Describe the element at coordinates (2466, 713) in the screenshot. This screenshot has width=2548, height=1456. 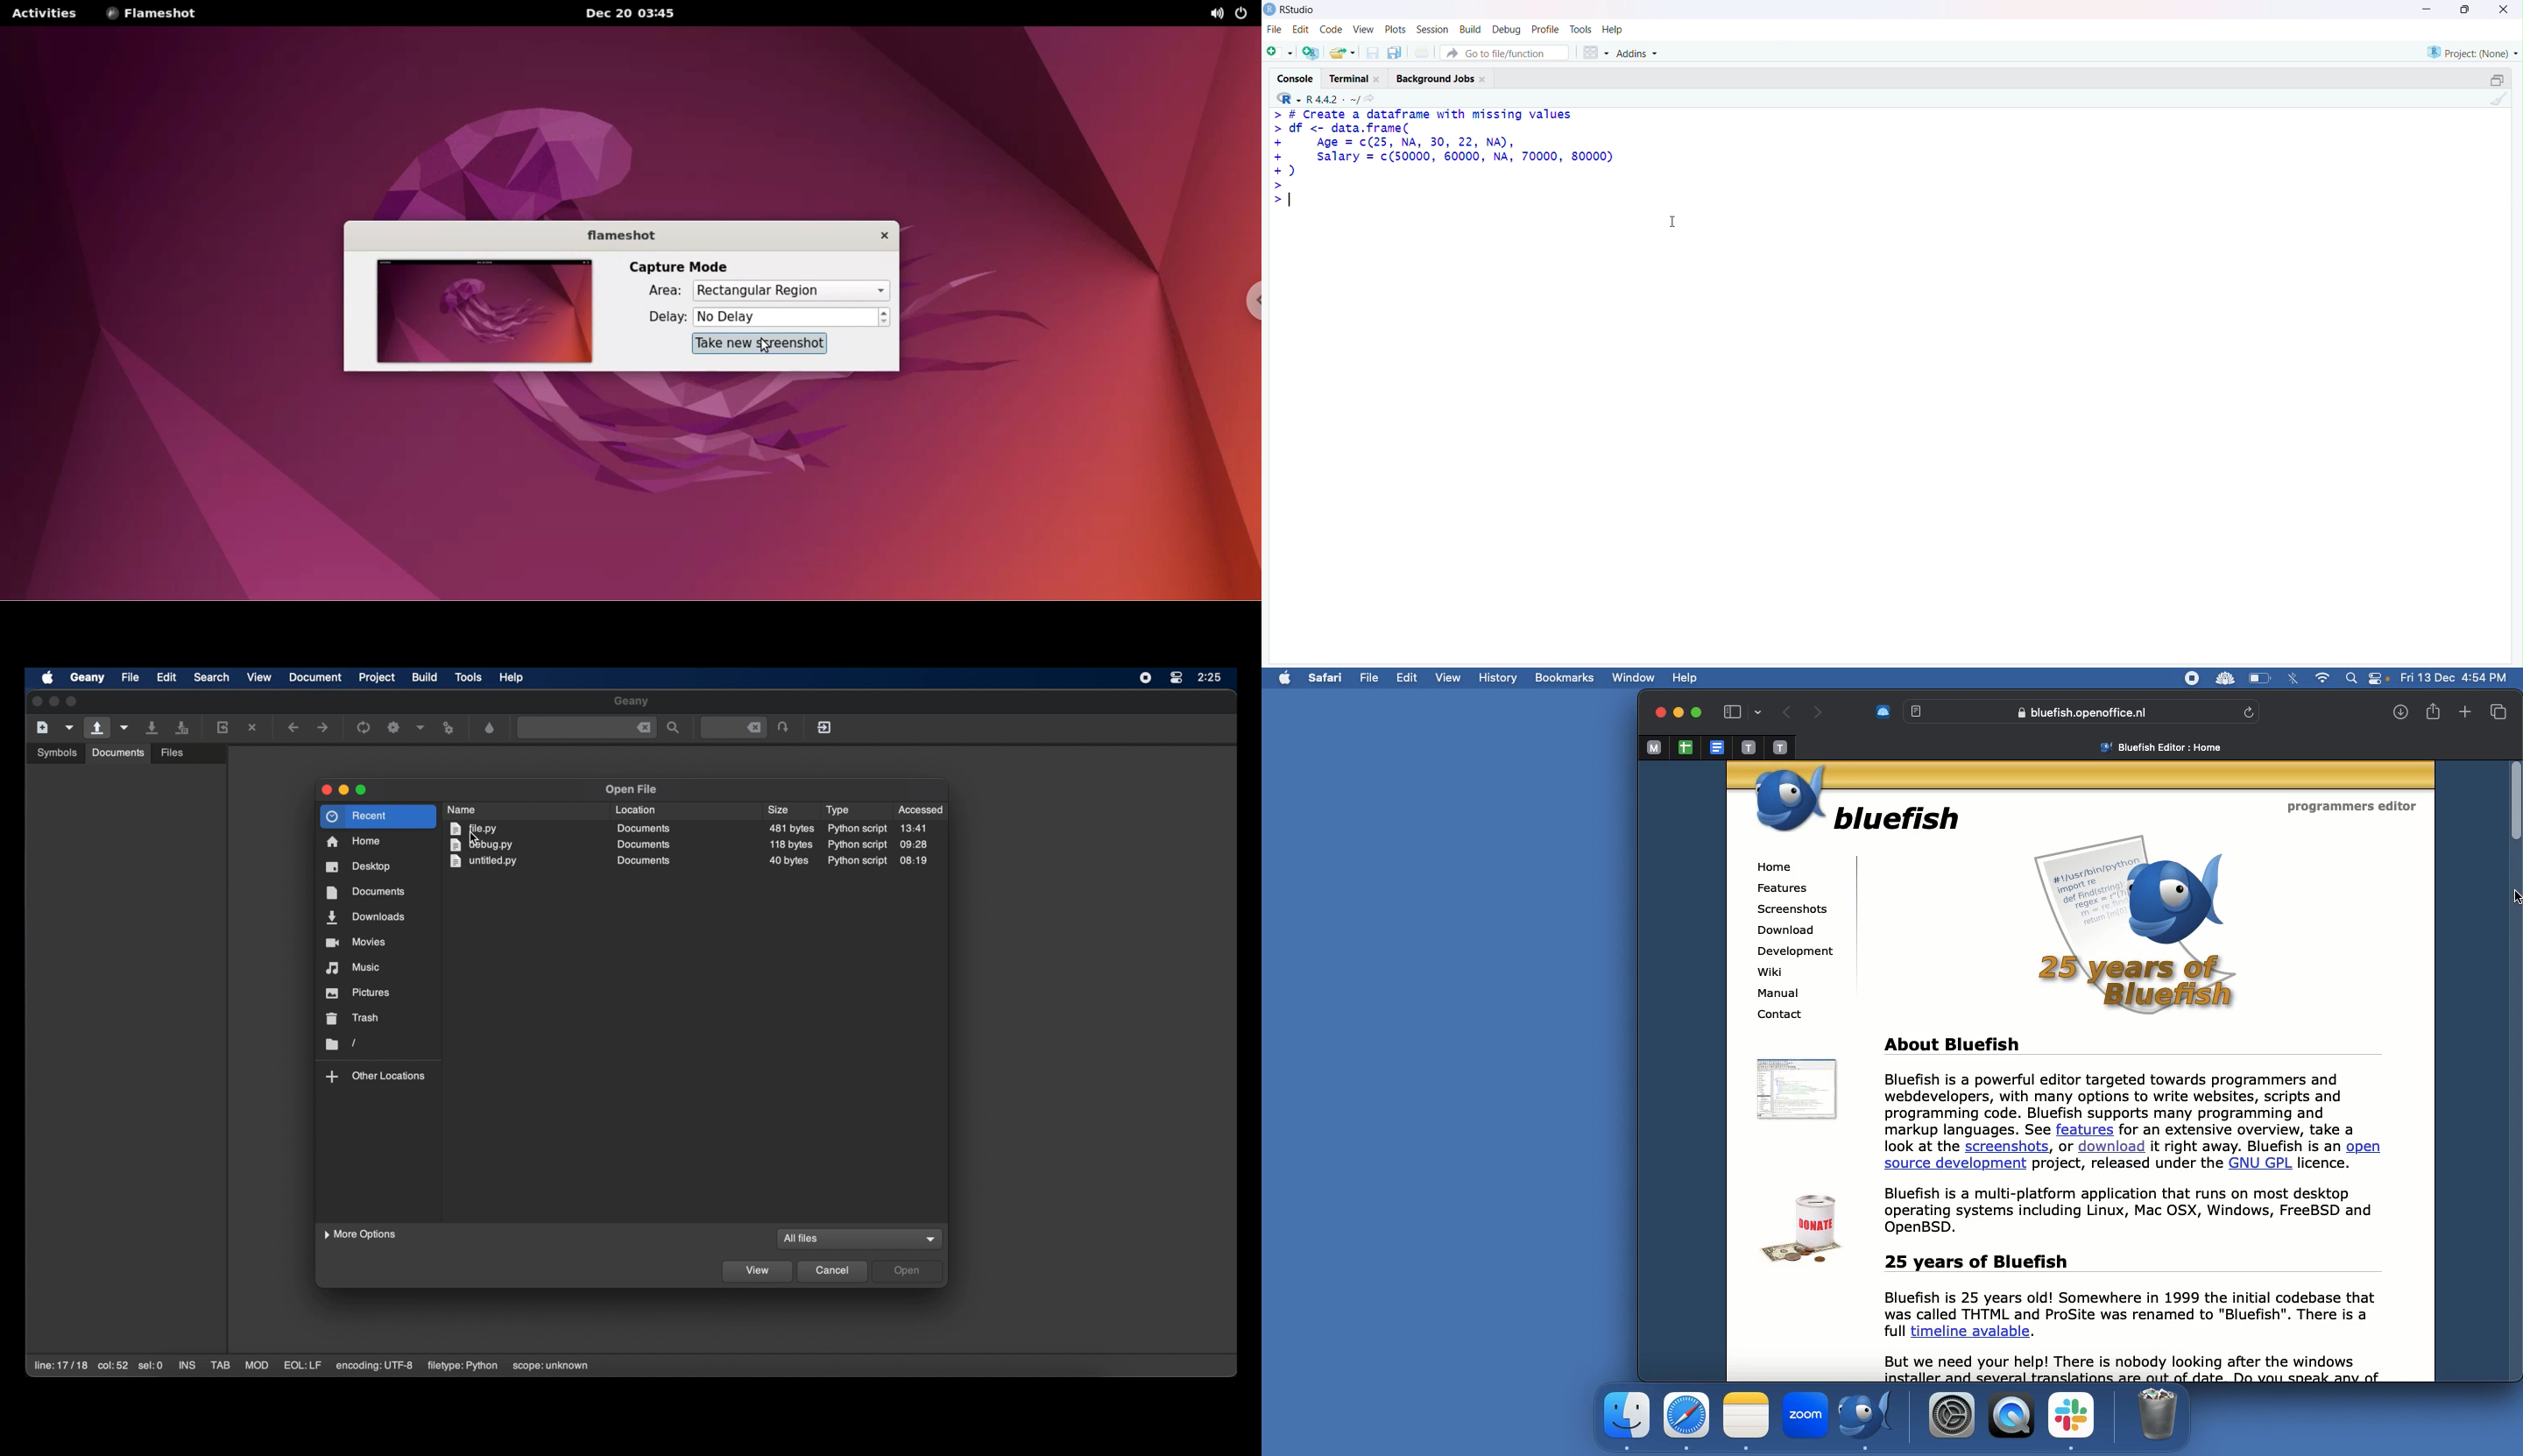
I see `Add` at that location.